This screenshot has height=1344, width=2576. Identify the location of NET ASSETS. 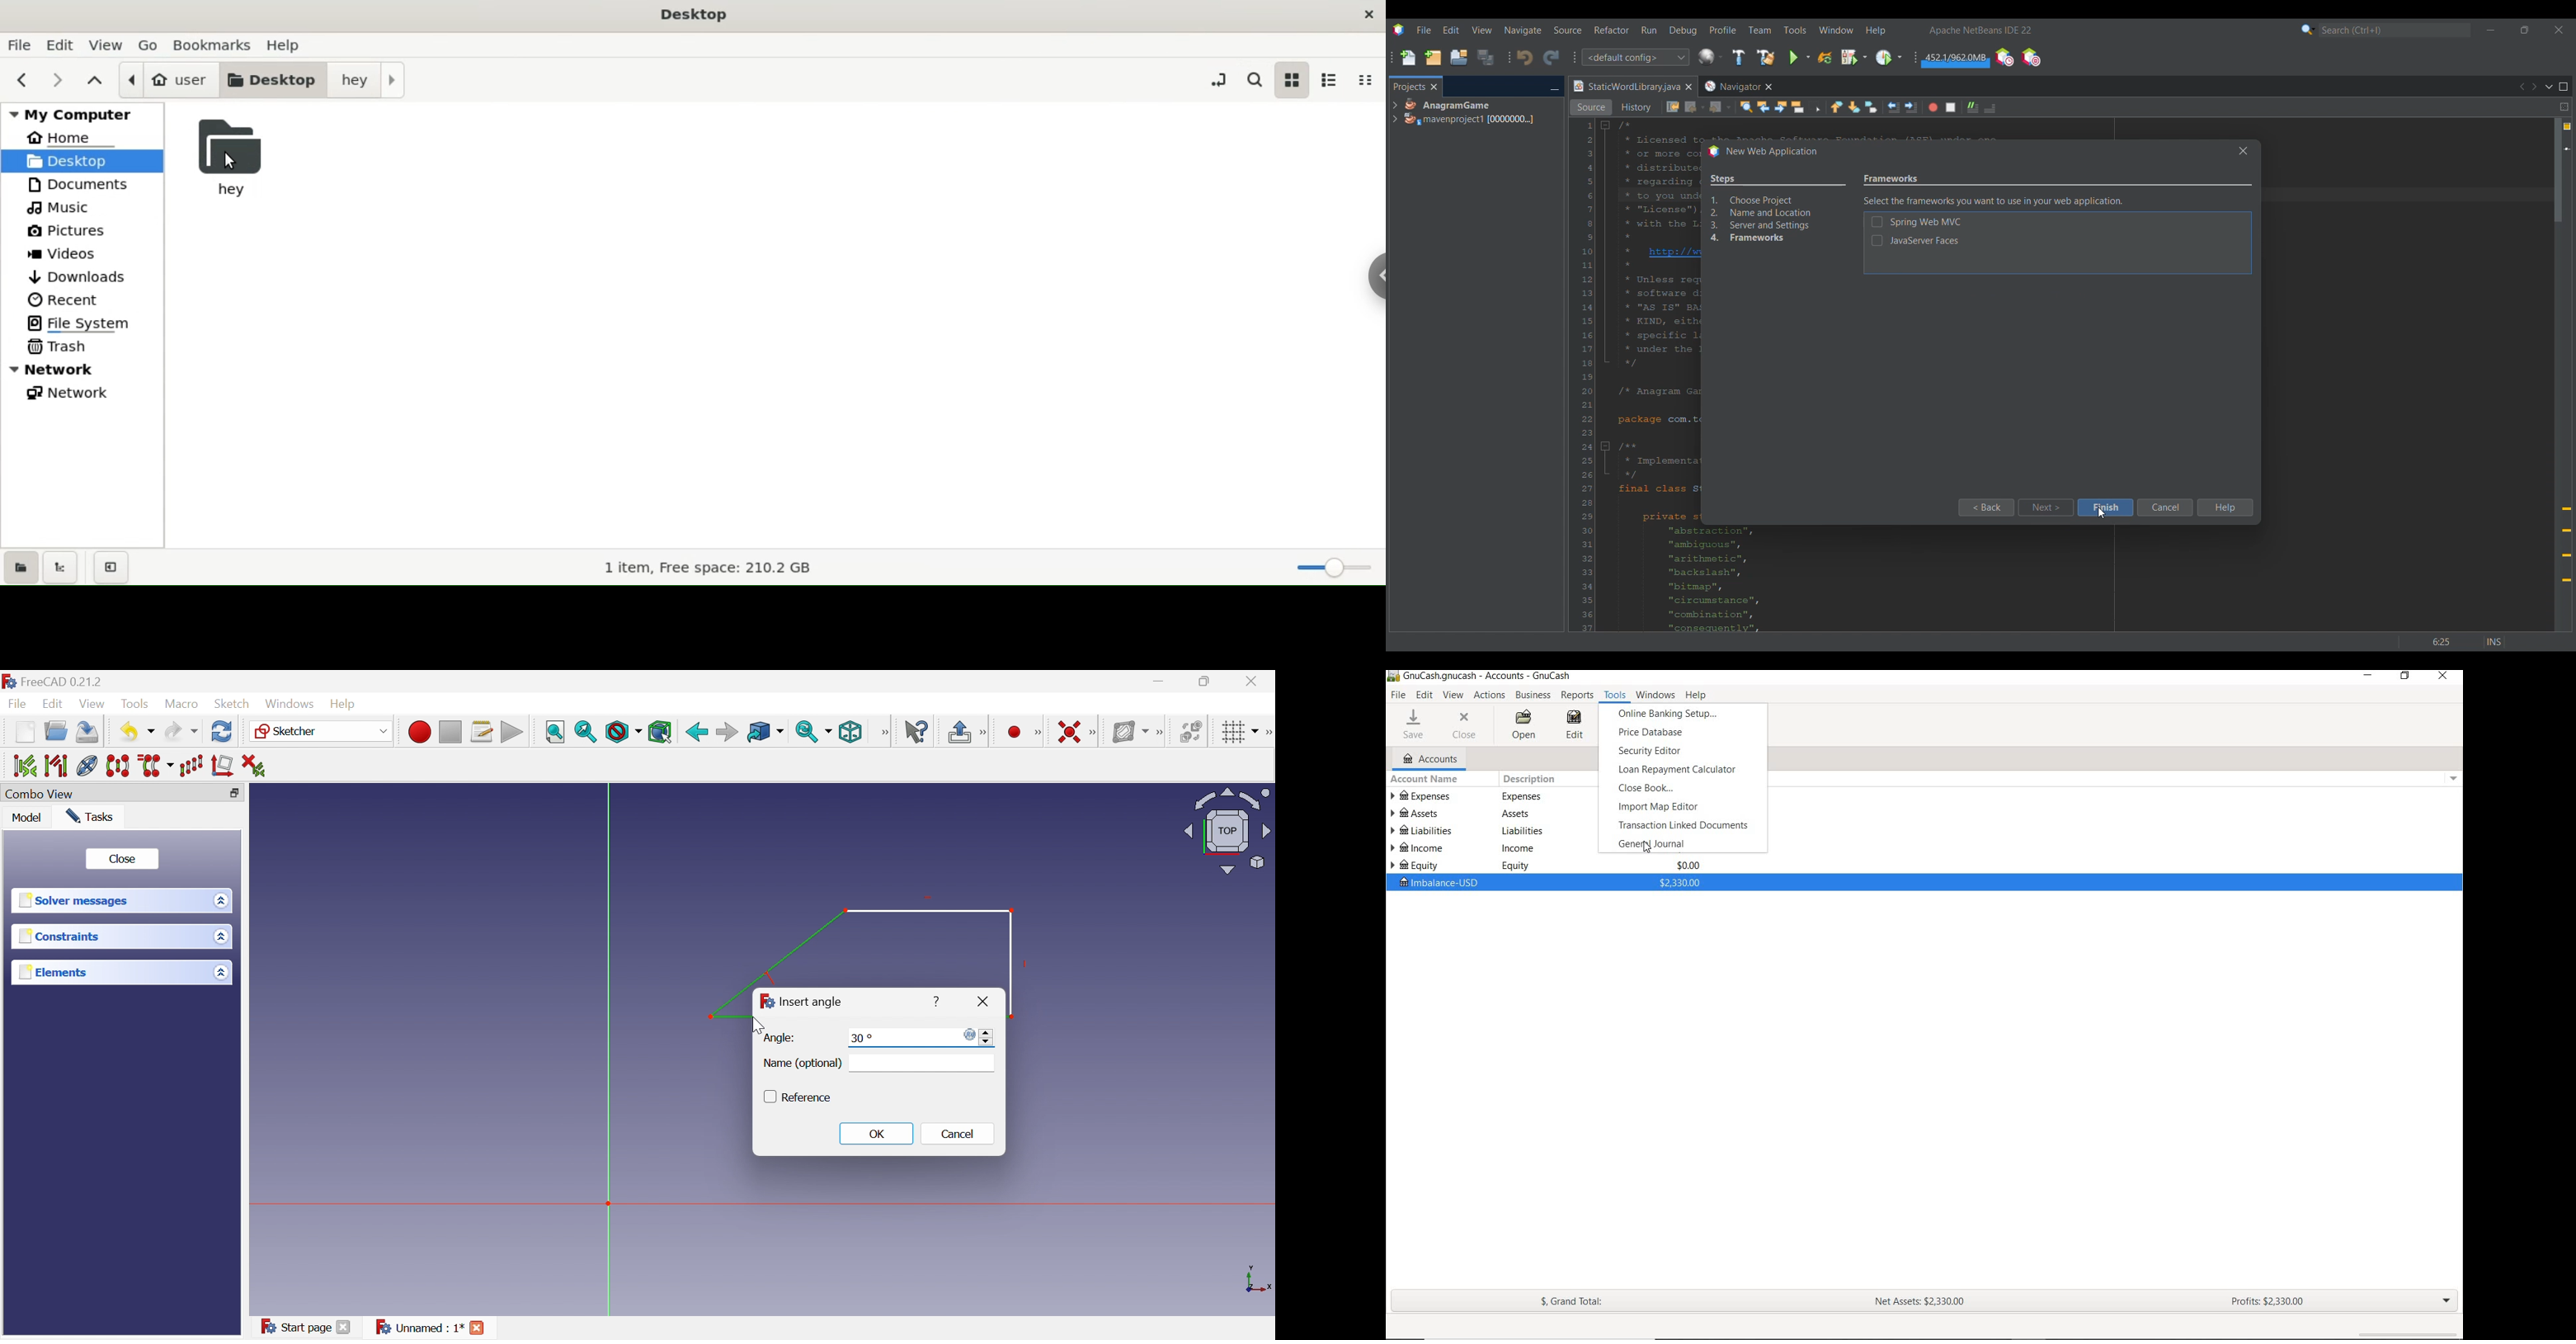
(1921, 1300).